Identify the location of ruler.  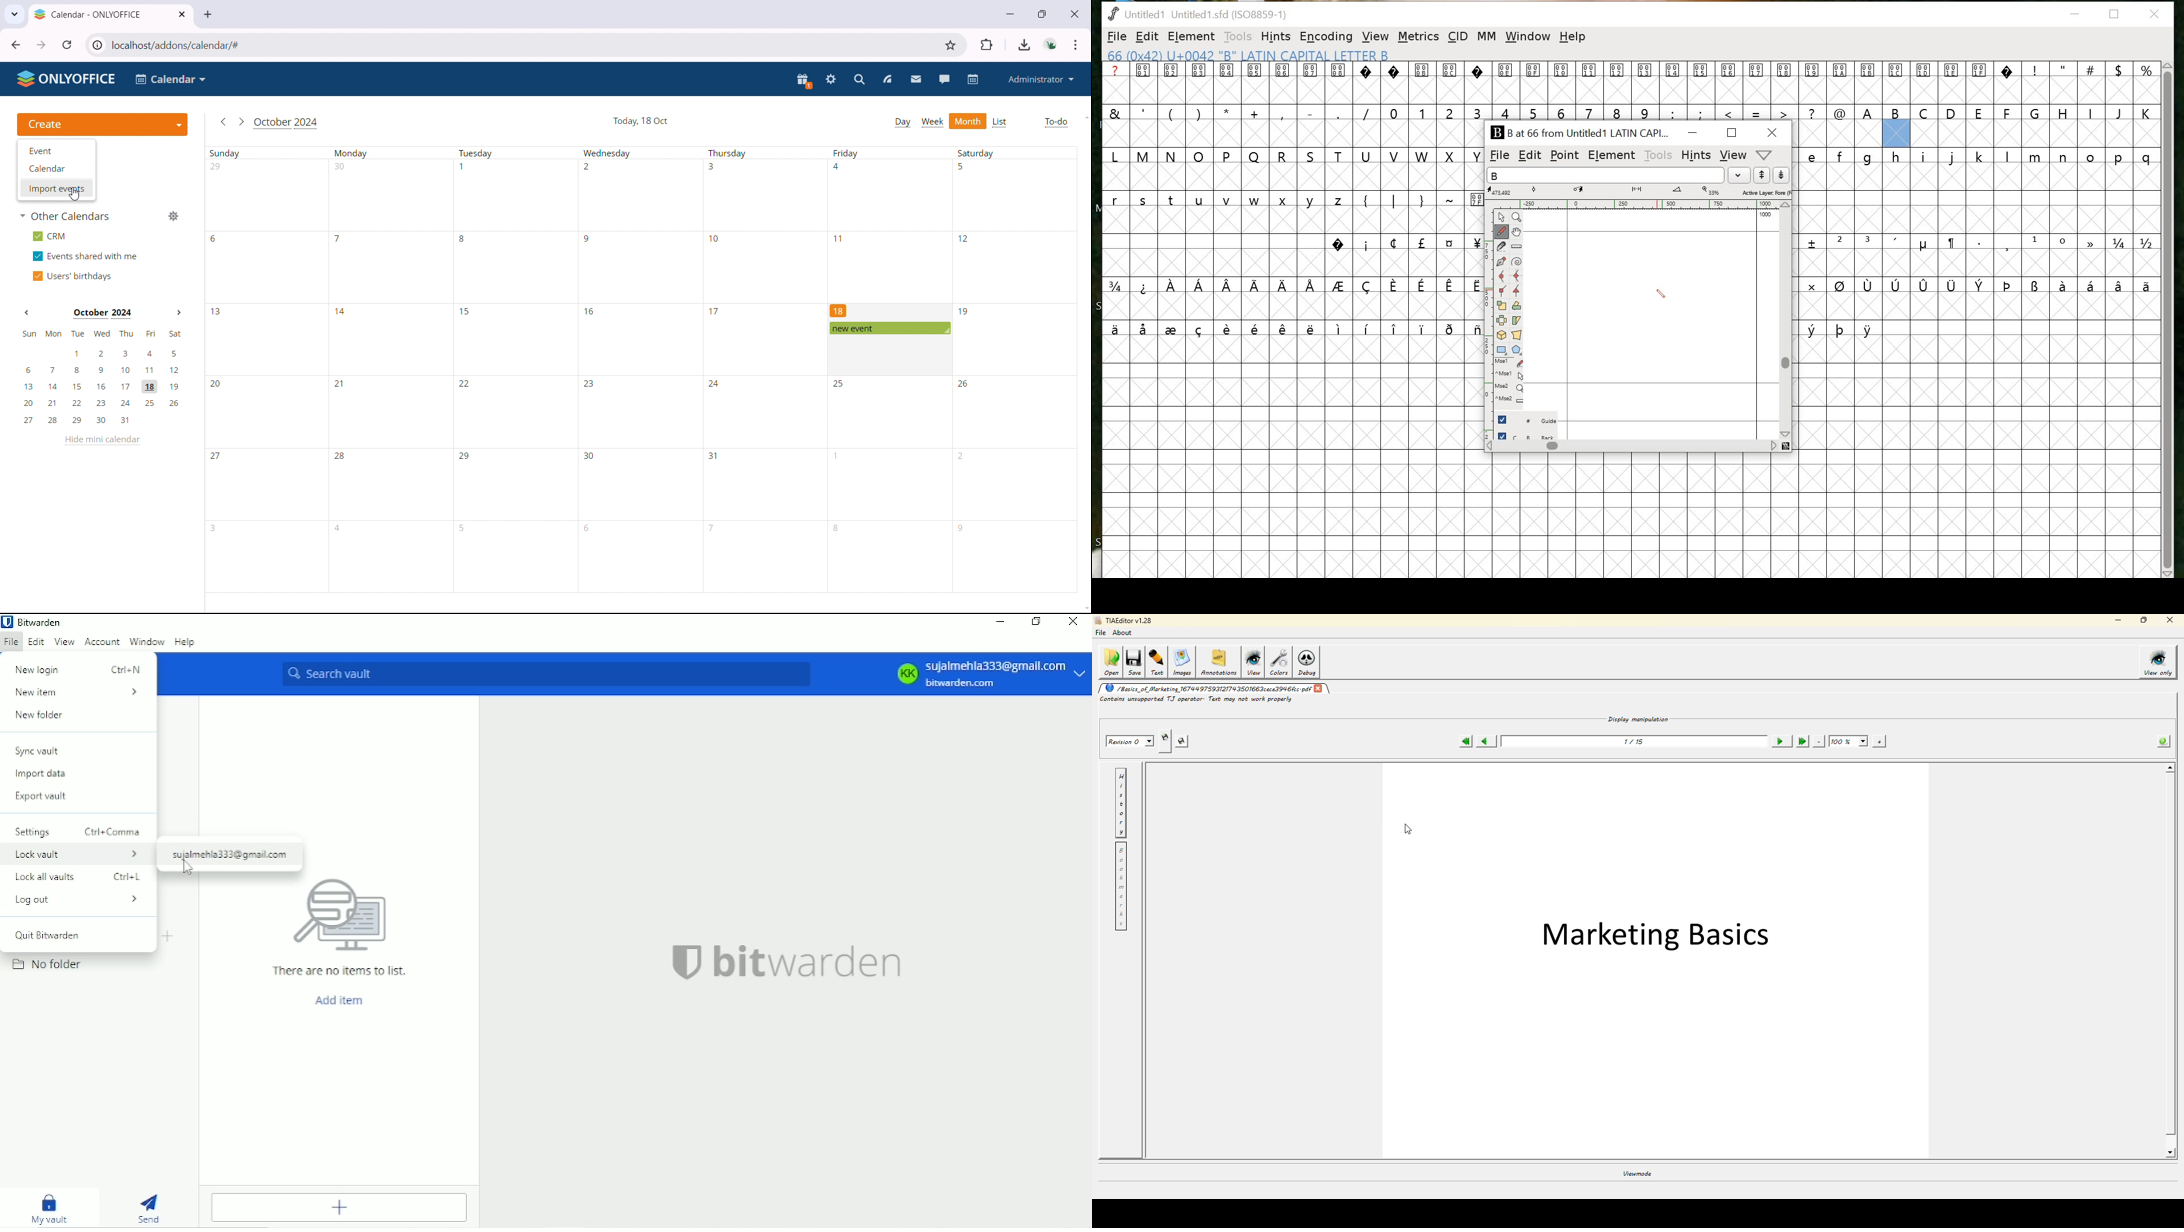
(1632, 205).